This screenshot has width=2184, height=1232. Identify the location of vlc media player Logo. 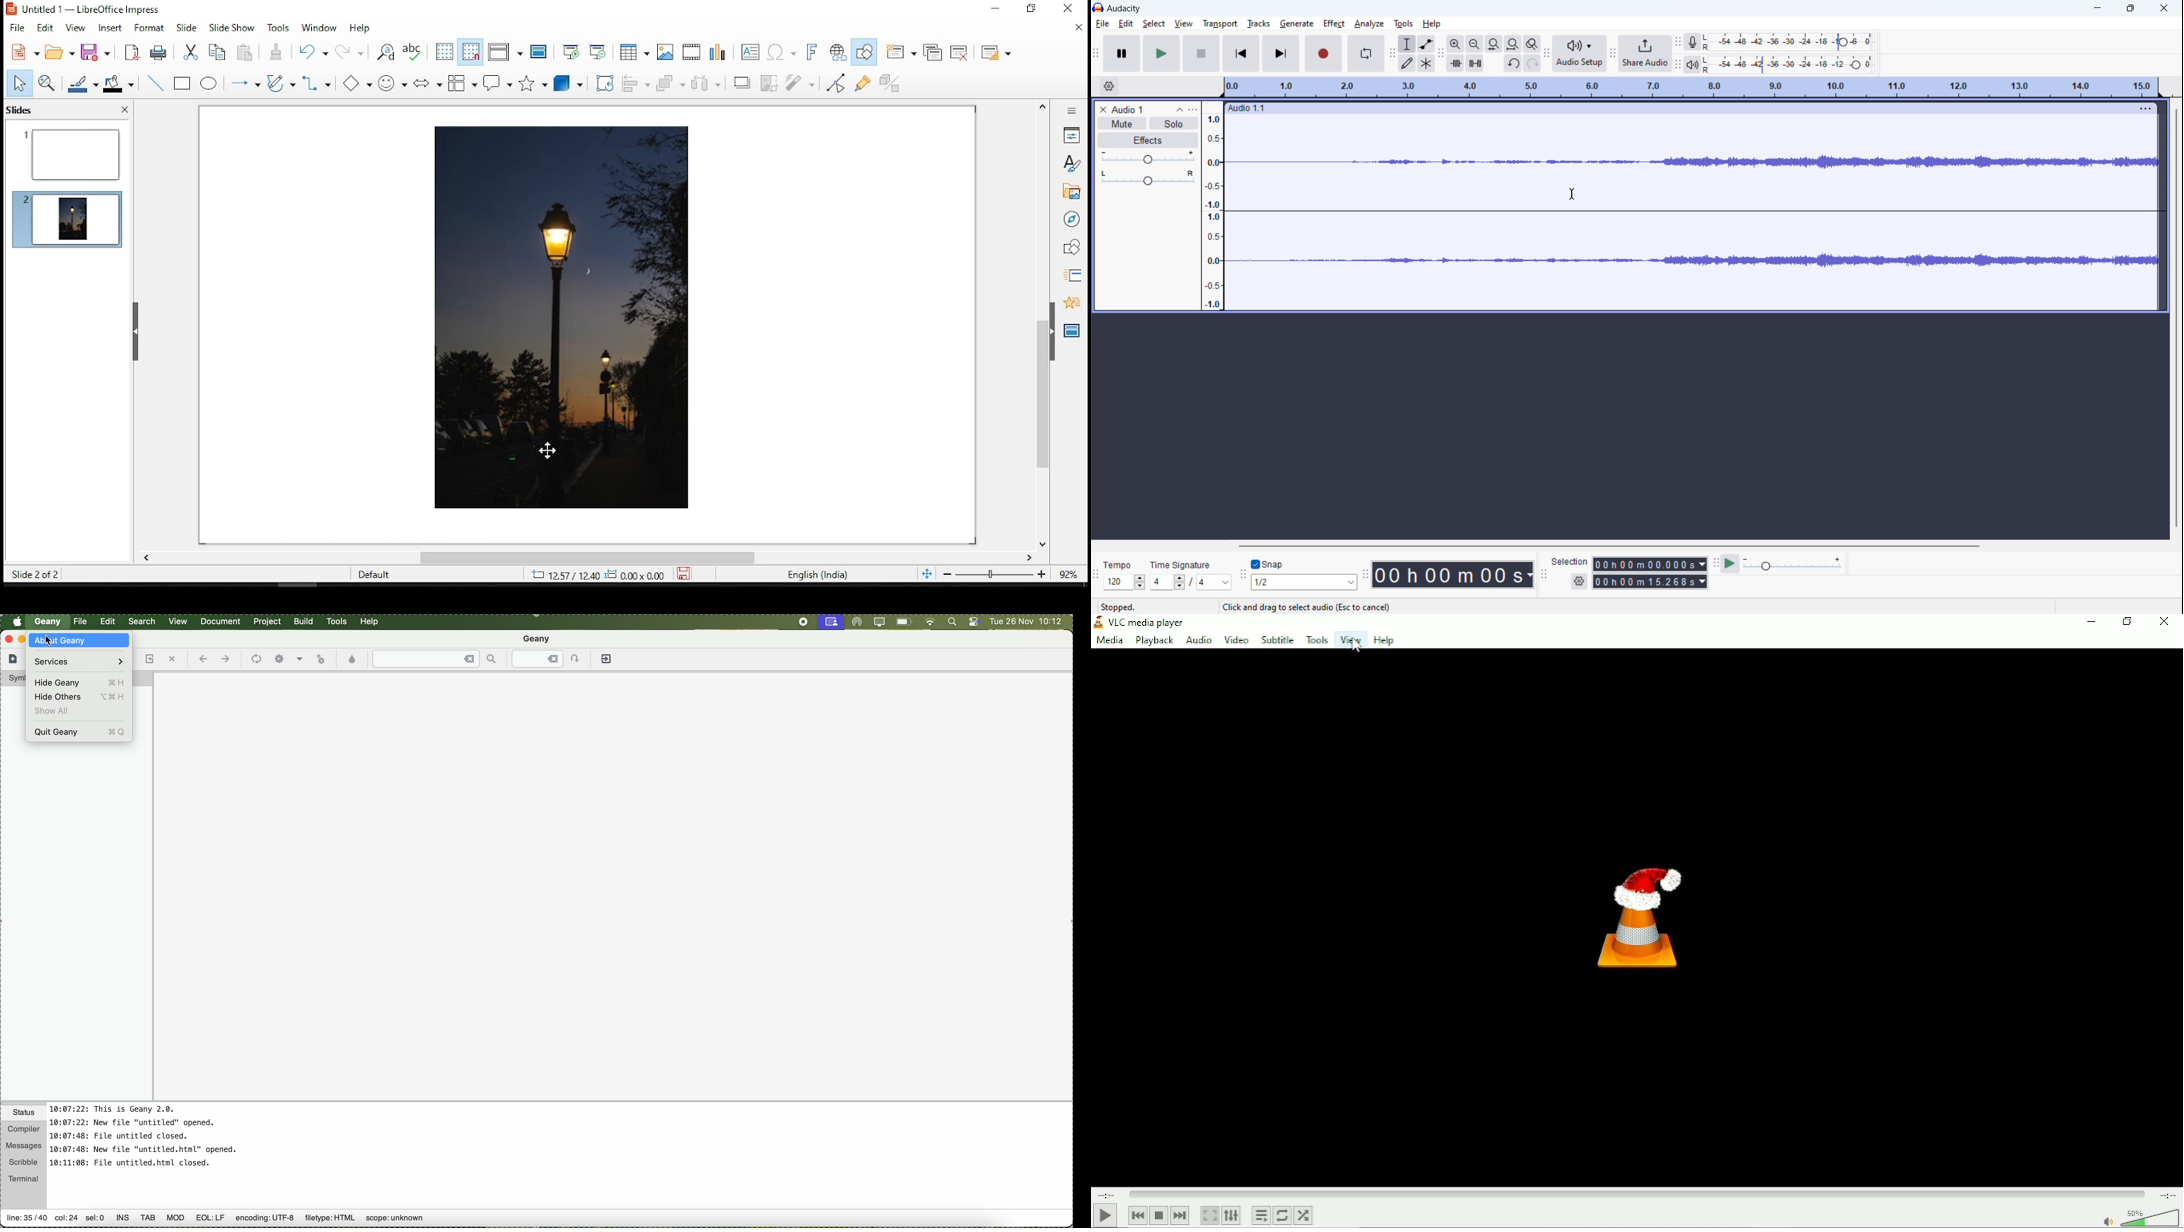
(1634, 914).